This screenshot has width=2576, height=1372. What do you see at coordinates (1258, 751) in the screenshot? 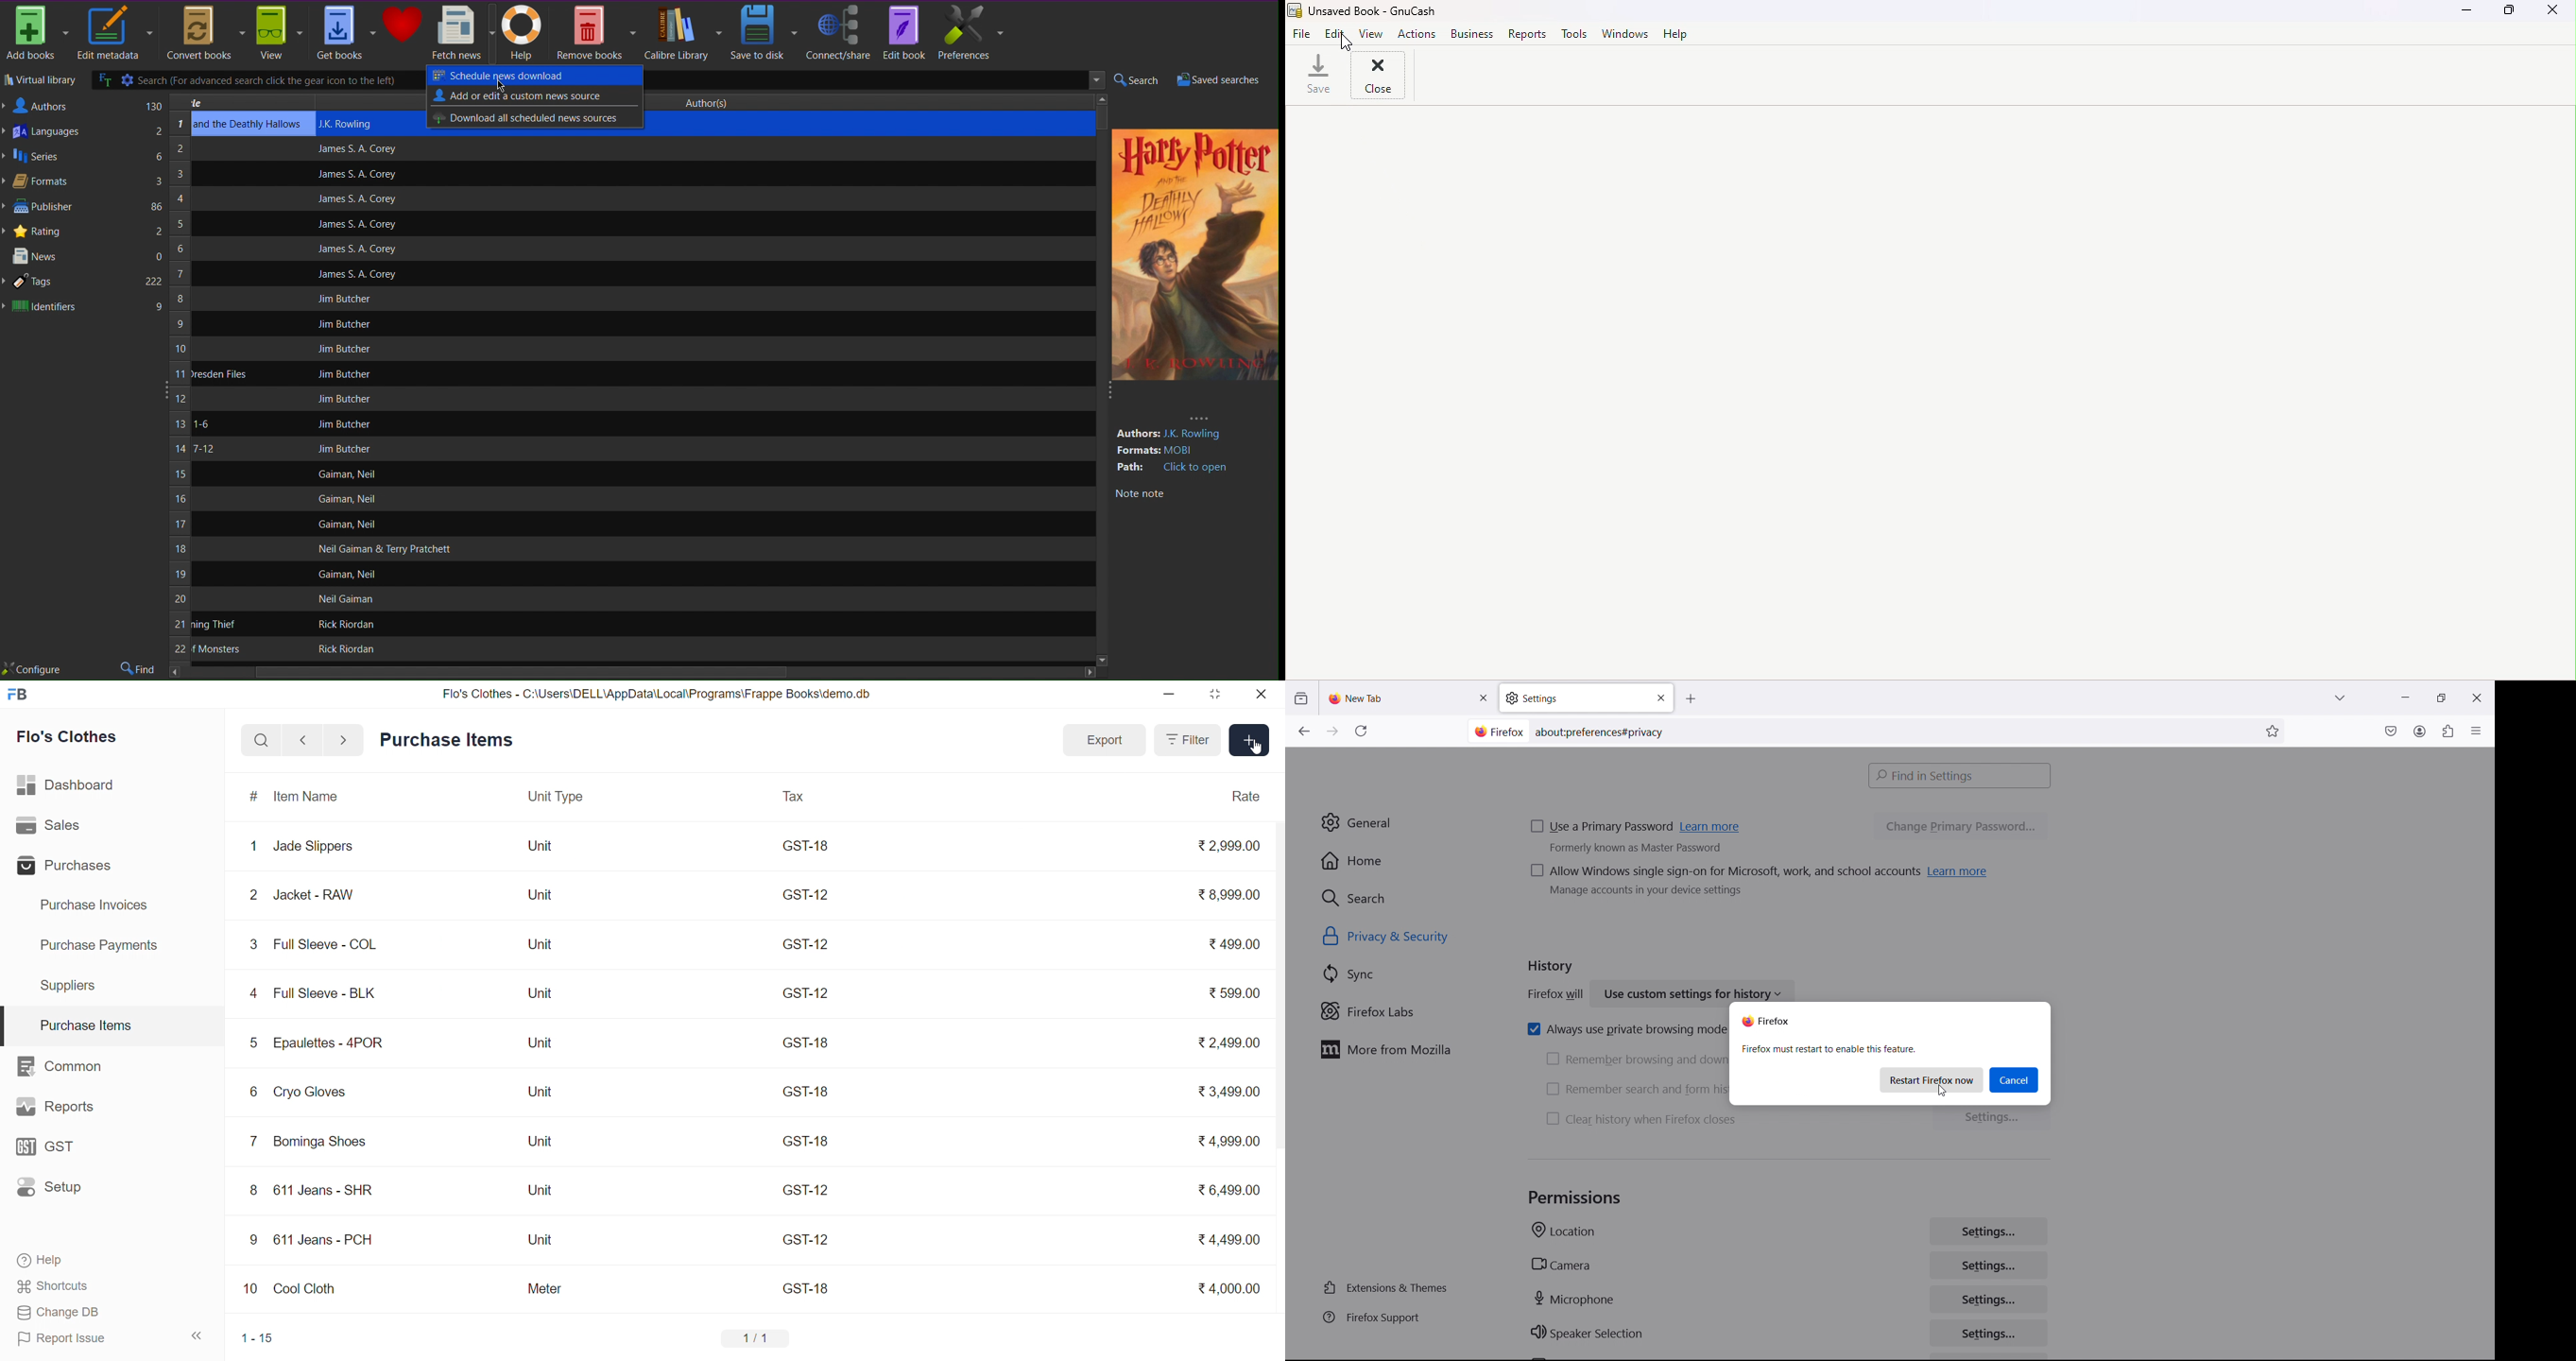
I see `cursor` at bounding box center [1258, 751].